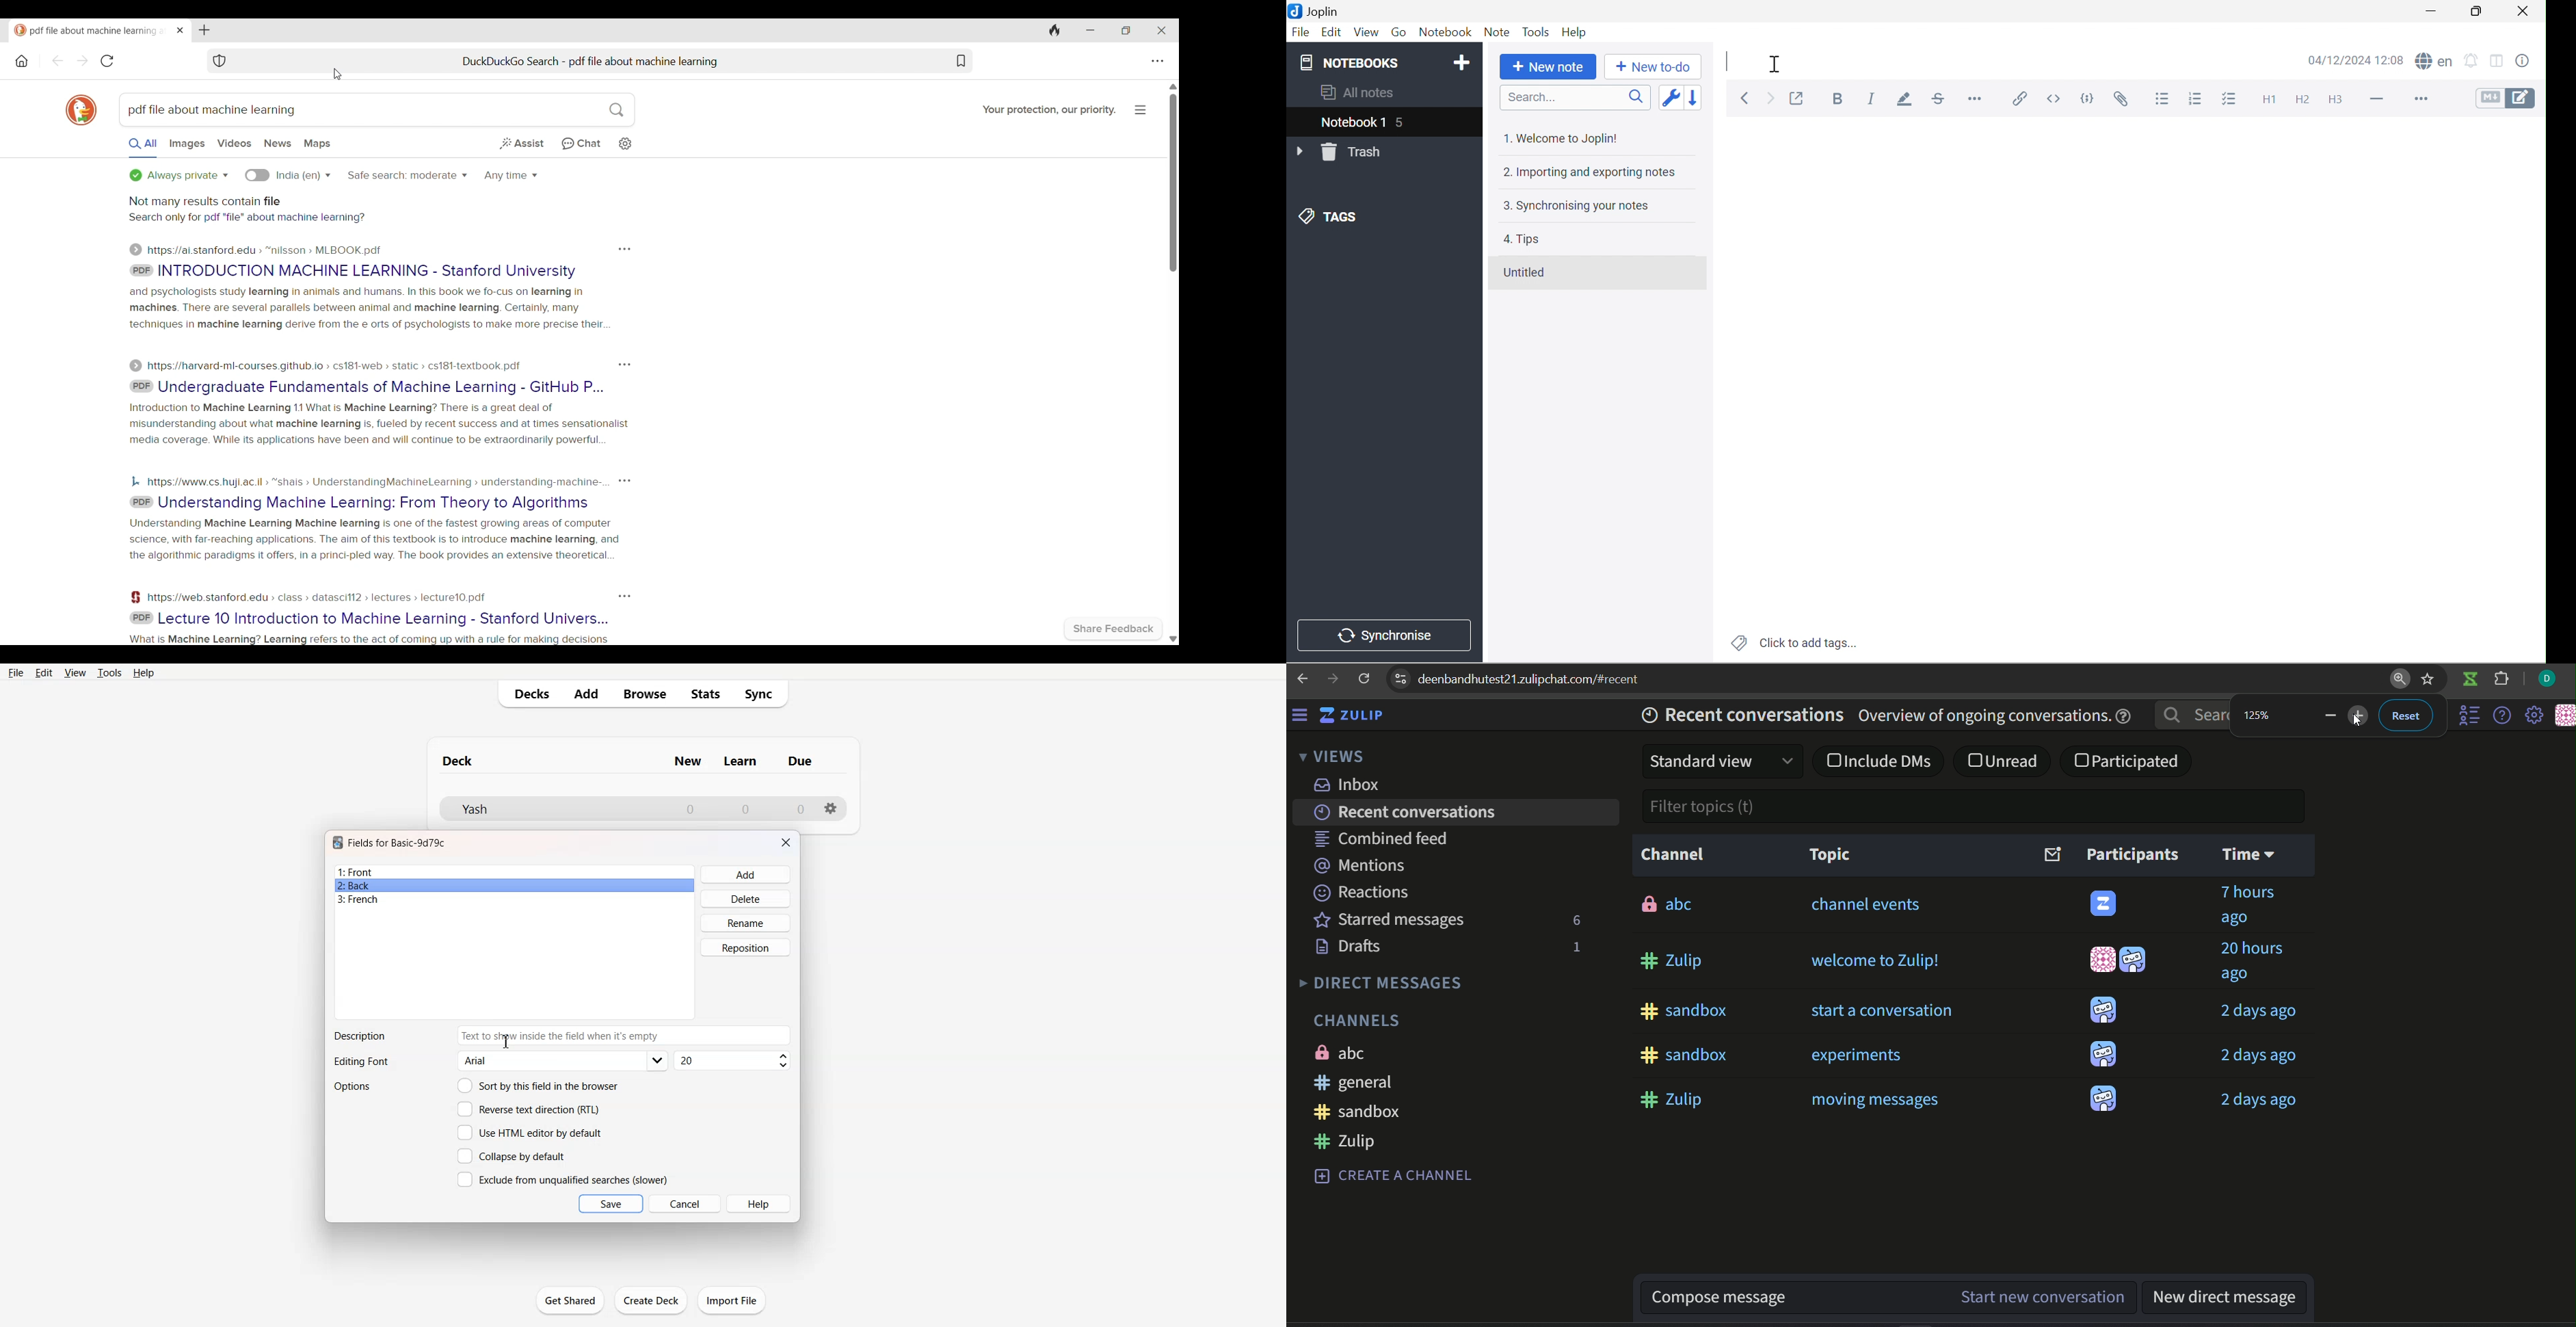 This screenshot has width=2576, height=1344. Describe the element at coordinates (1358, 93) in the screenshot. I see `All notes` at that location.